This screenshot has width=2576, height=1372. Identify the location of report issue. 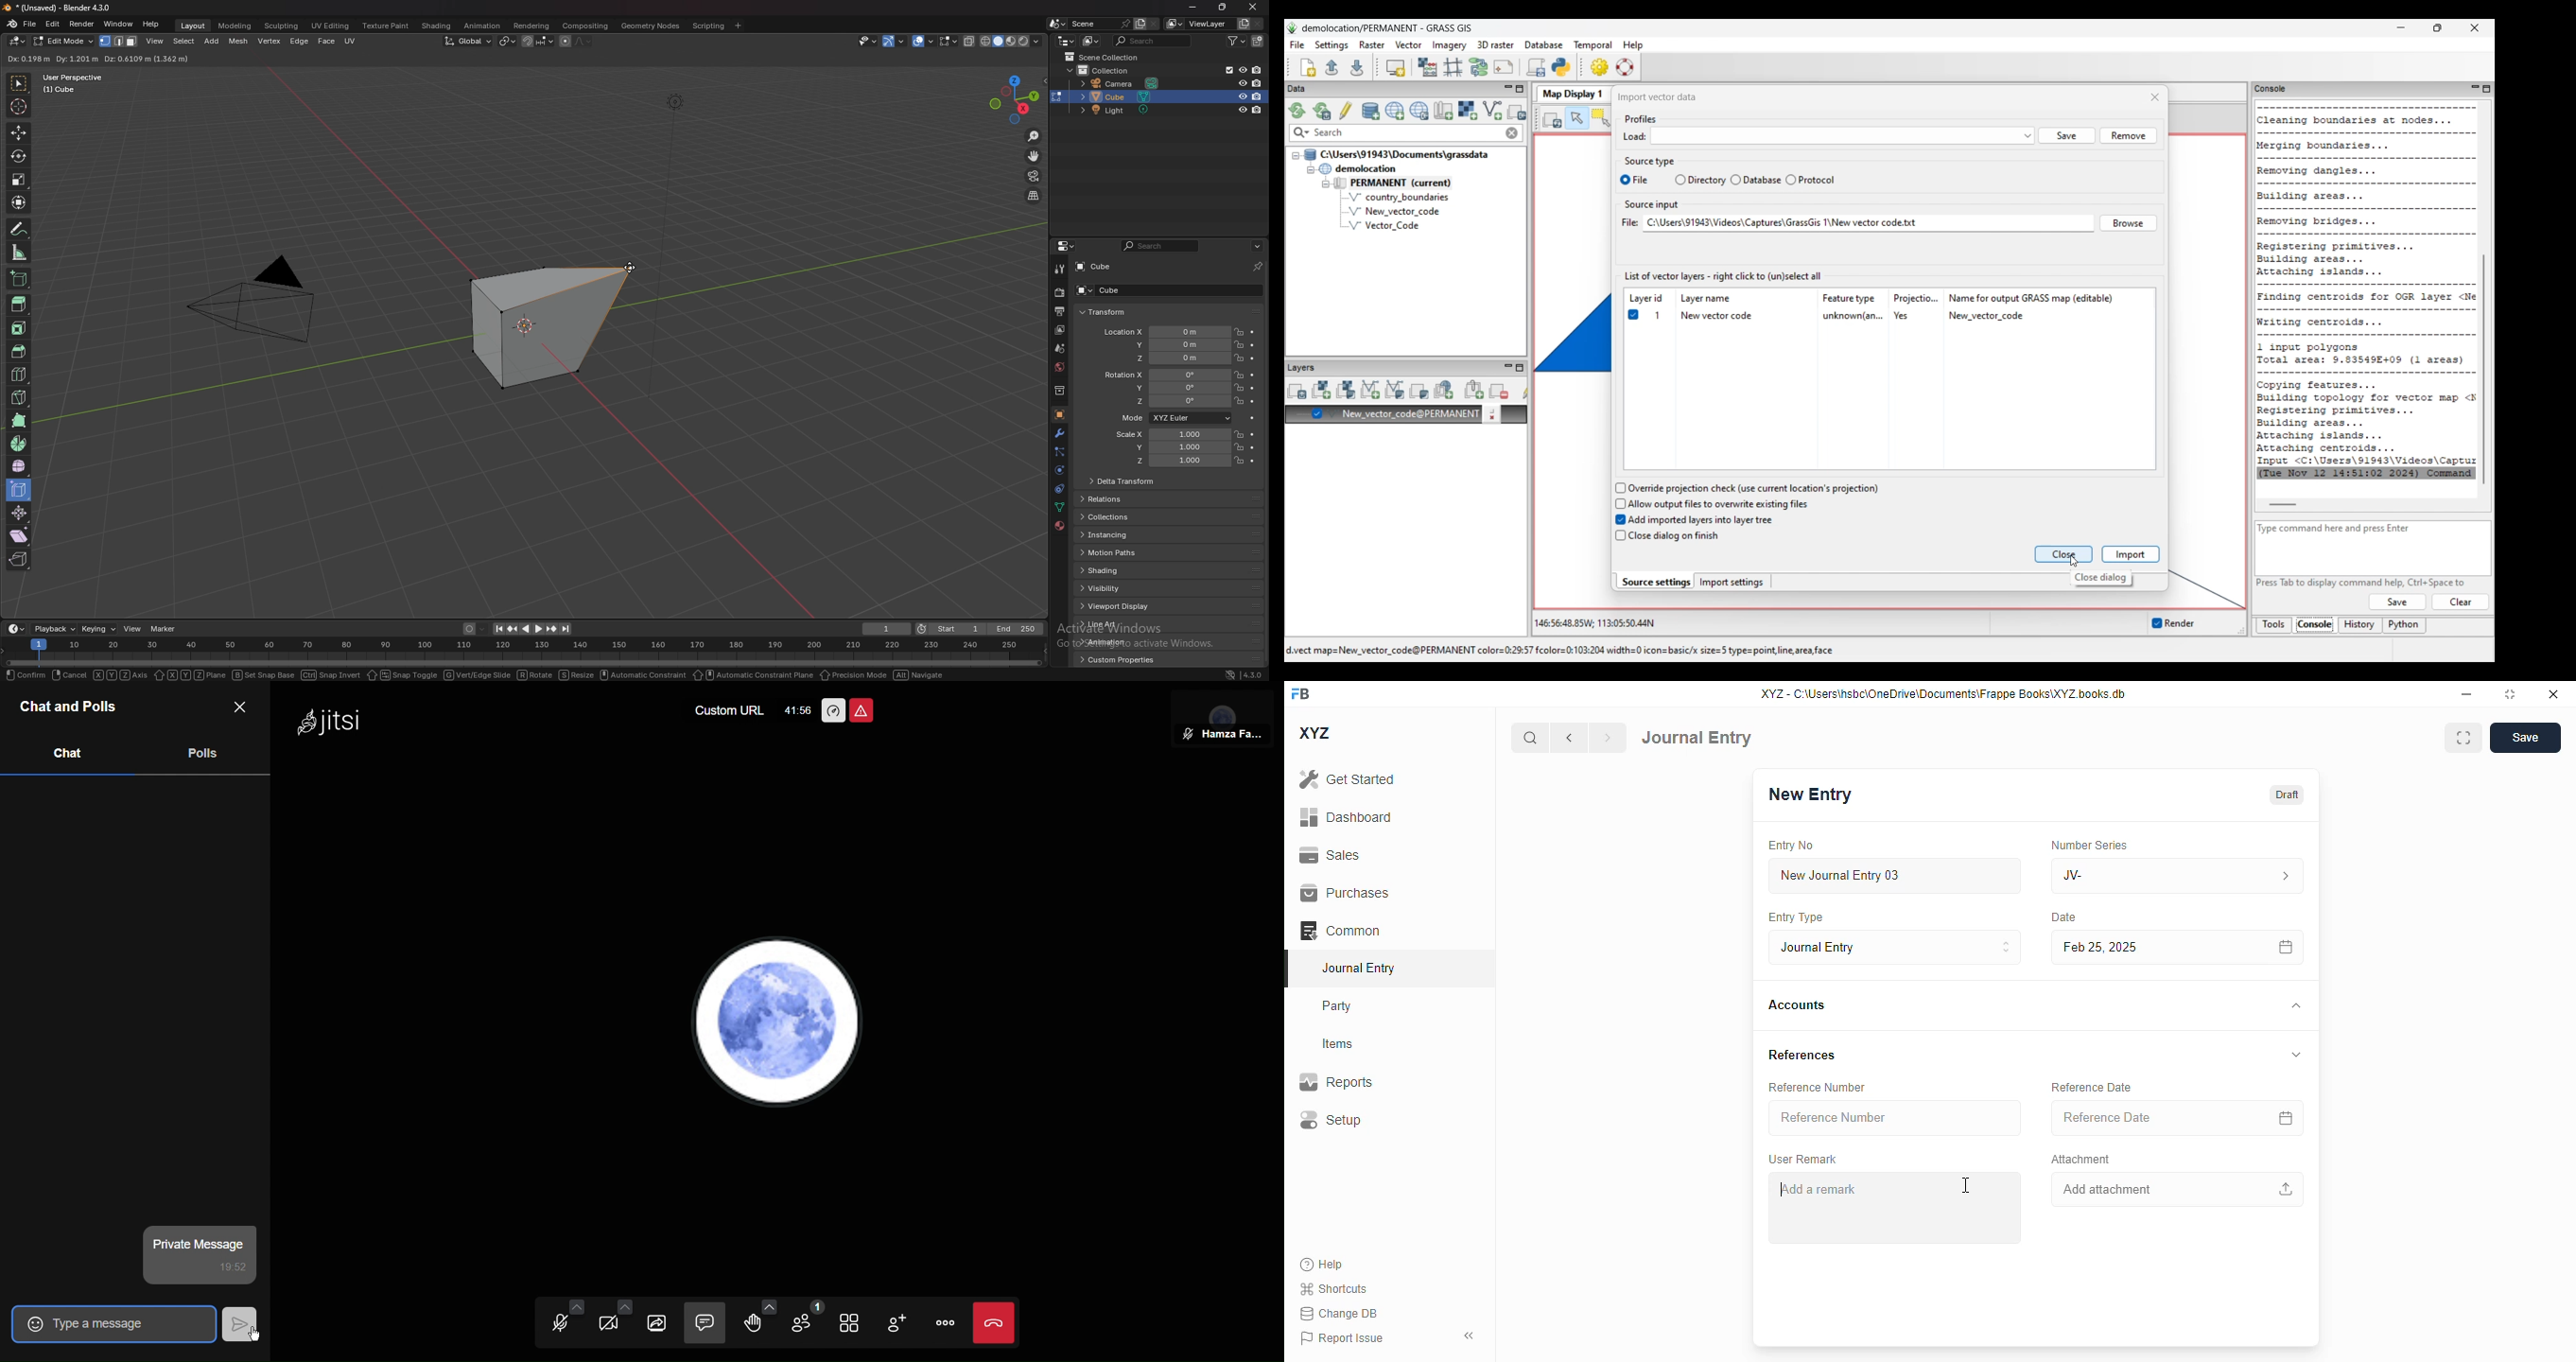
(1342, 1338).